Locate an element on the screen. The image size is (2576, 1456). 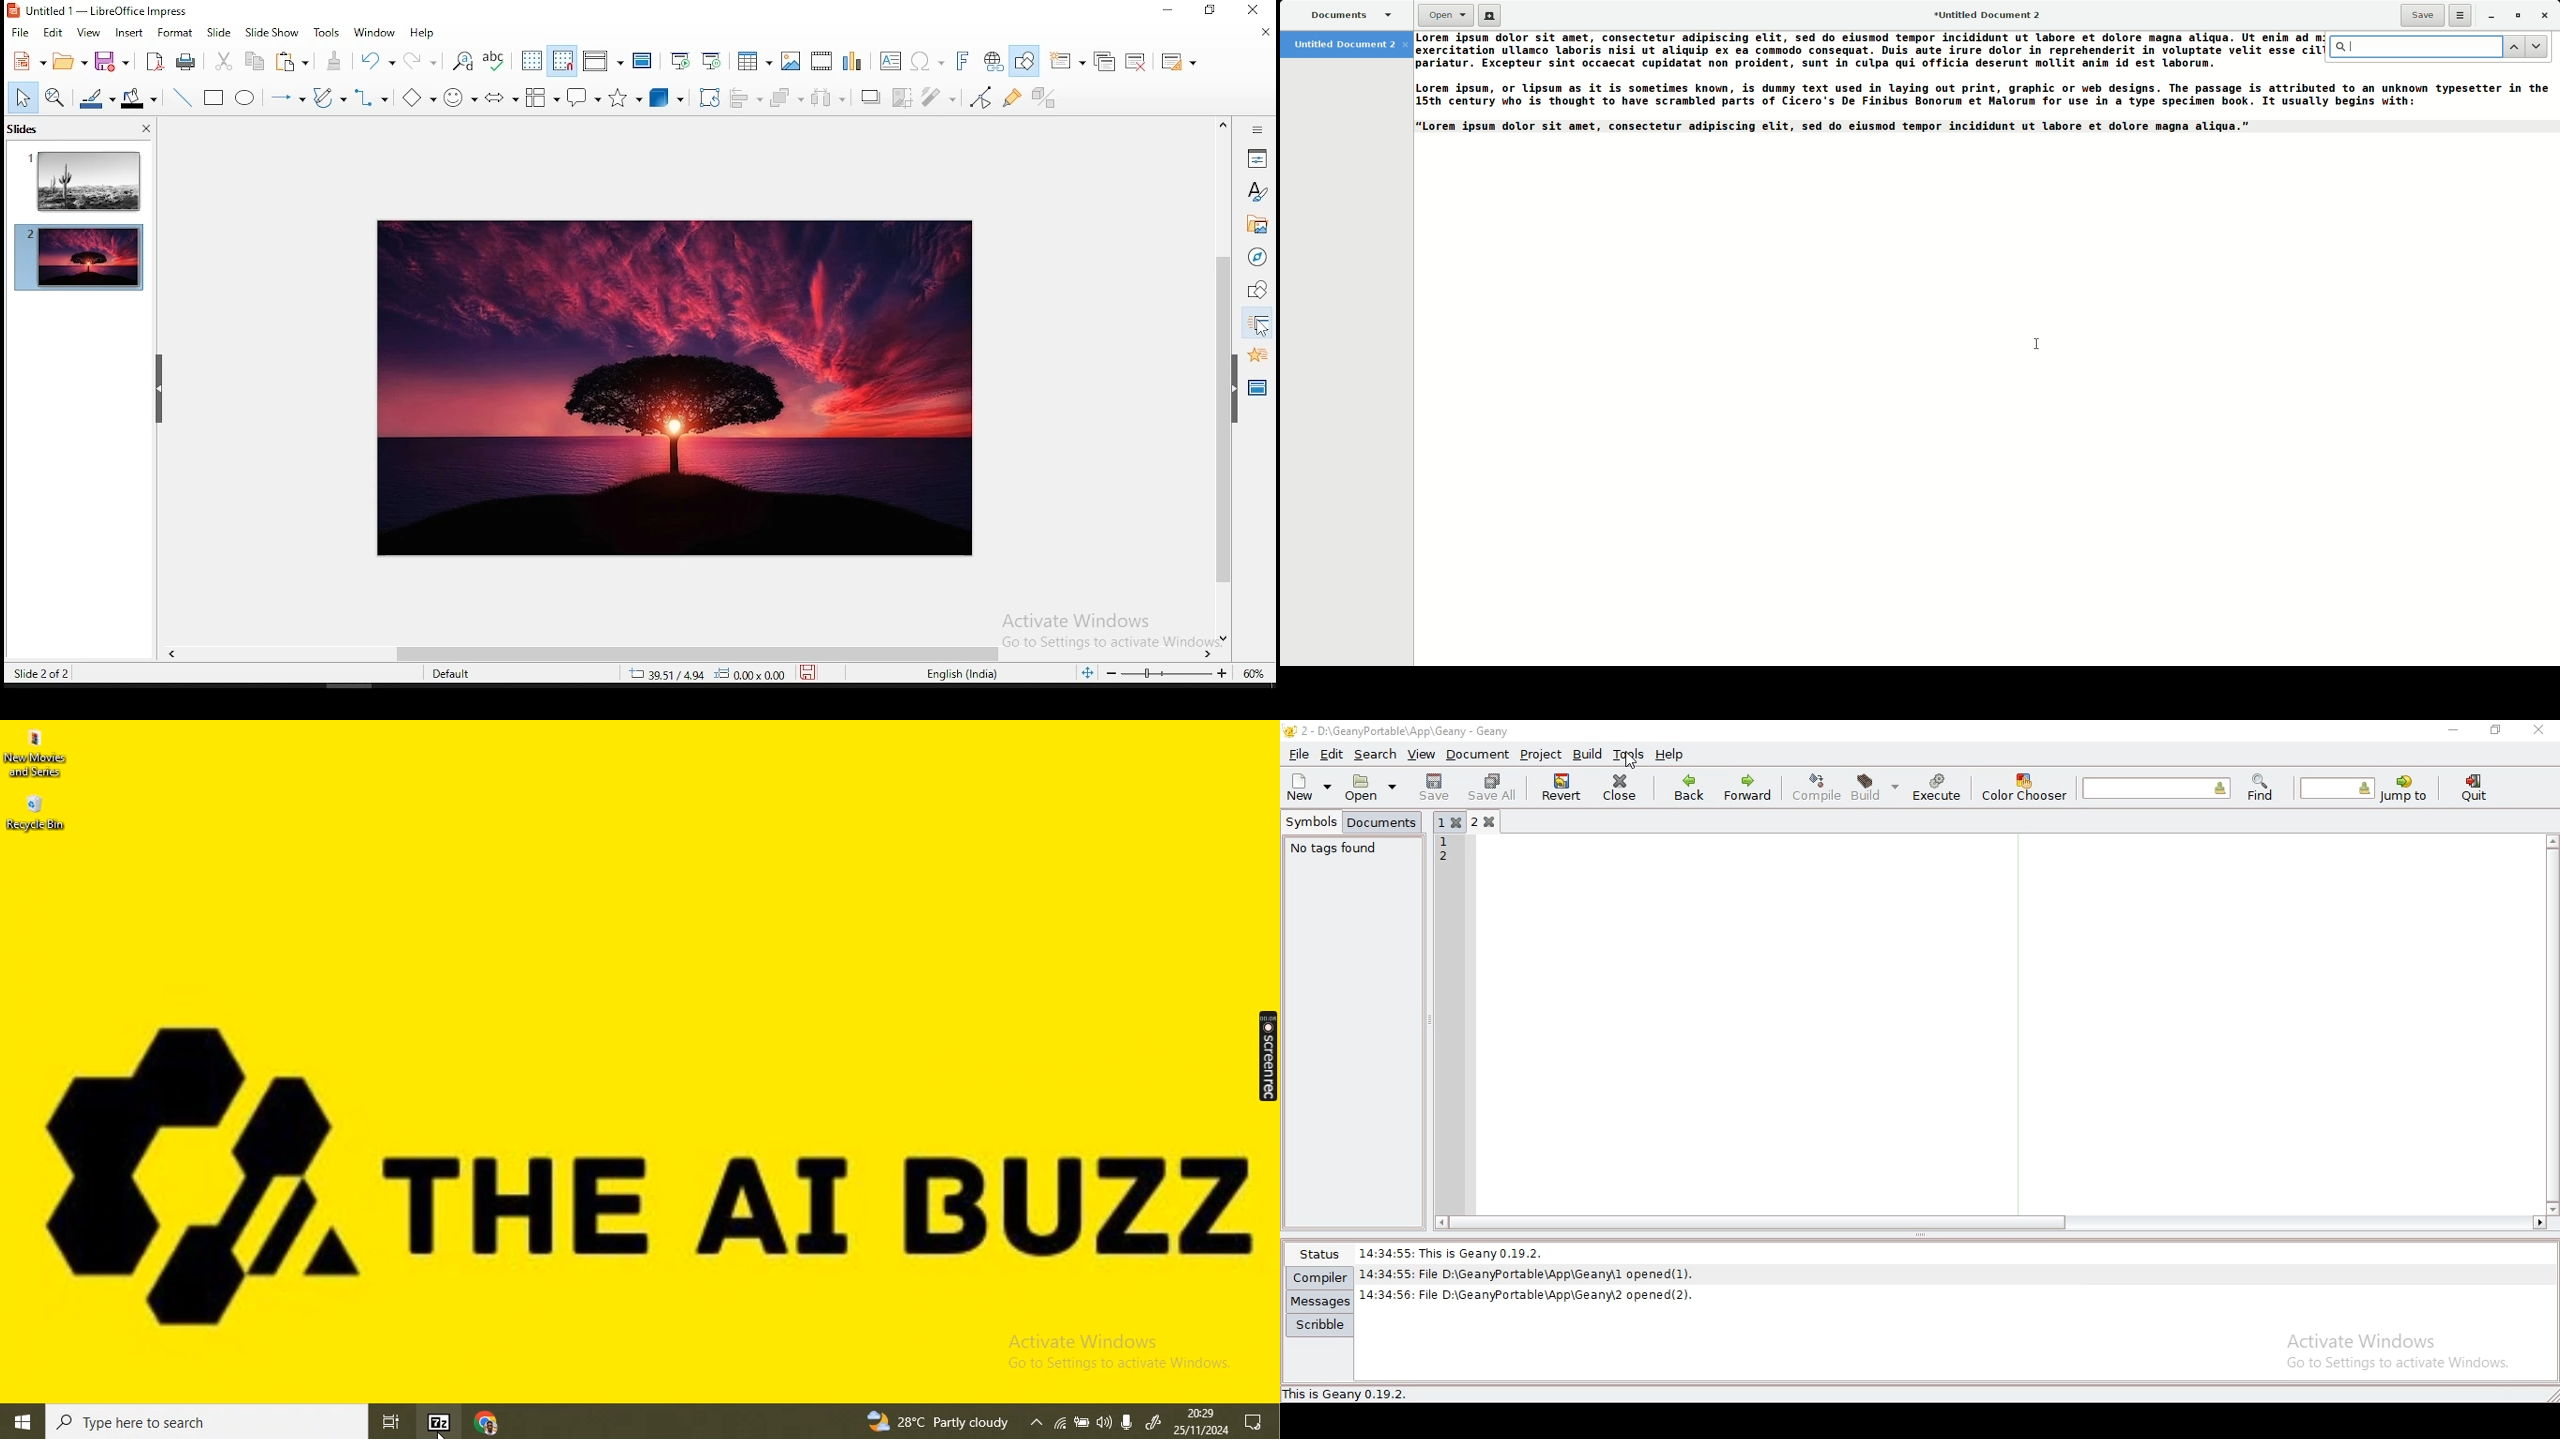
find the entered text in the current file is located at coordinates (2156, 787).